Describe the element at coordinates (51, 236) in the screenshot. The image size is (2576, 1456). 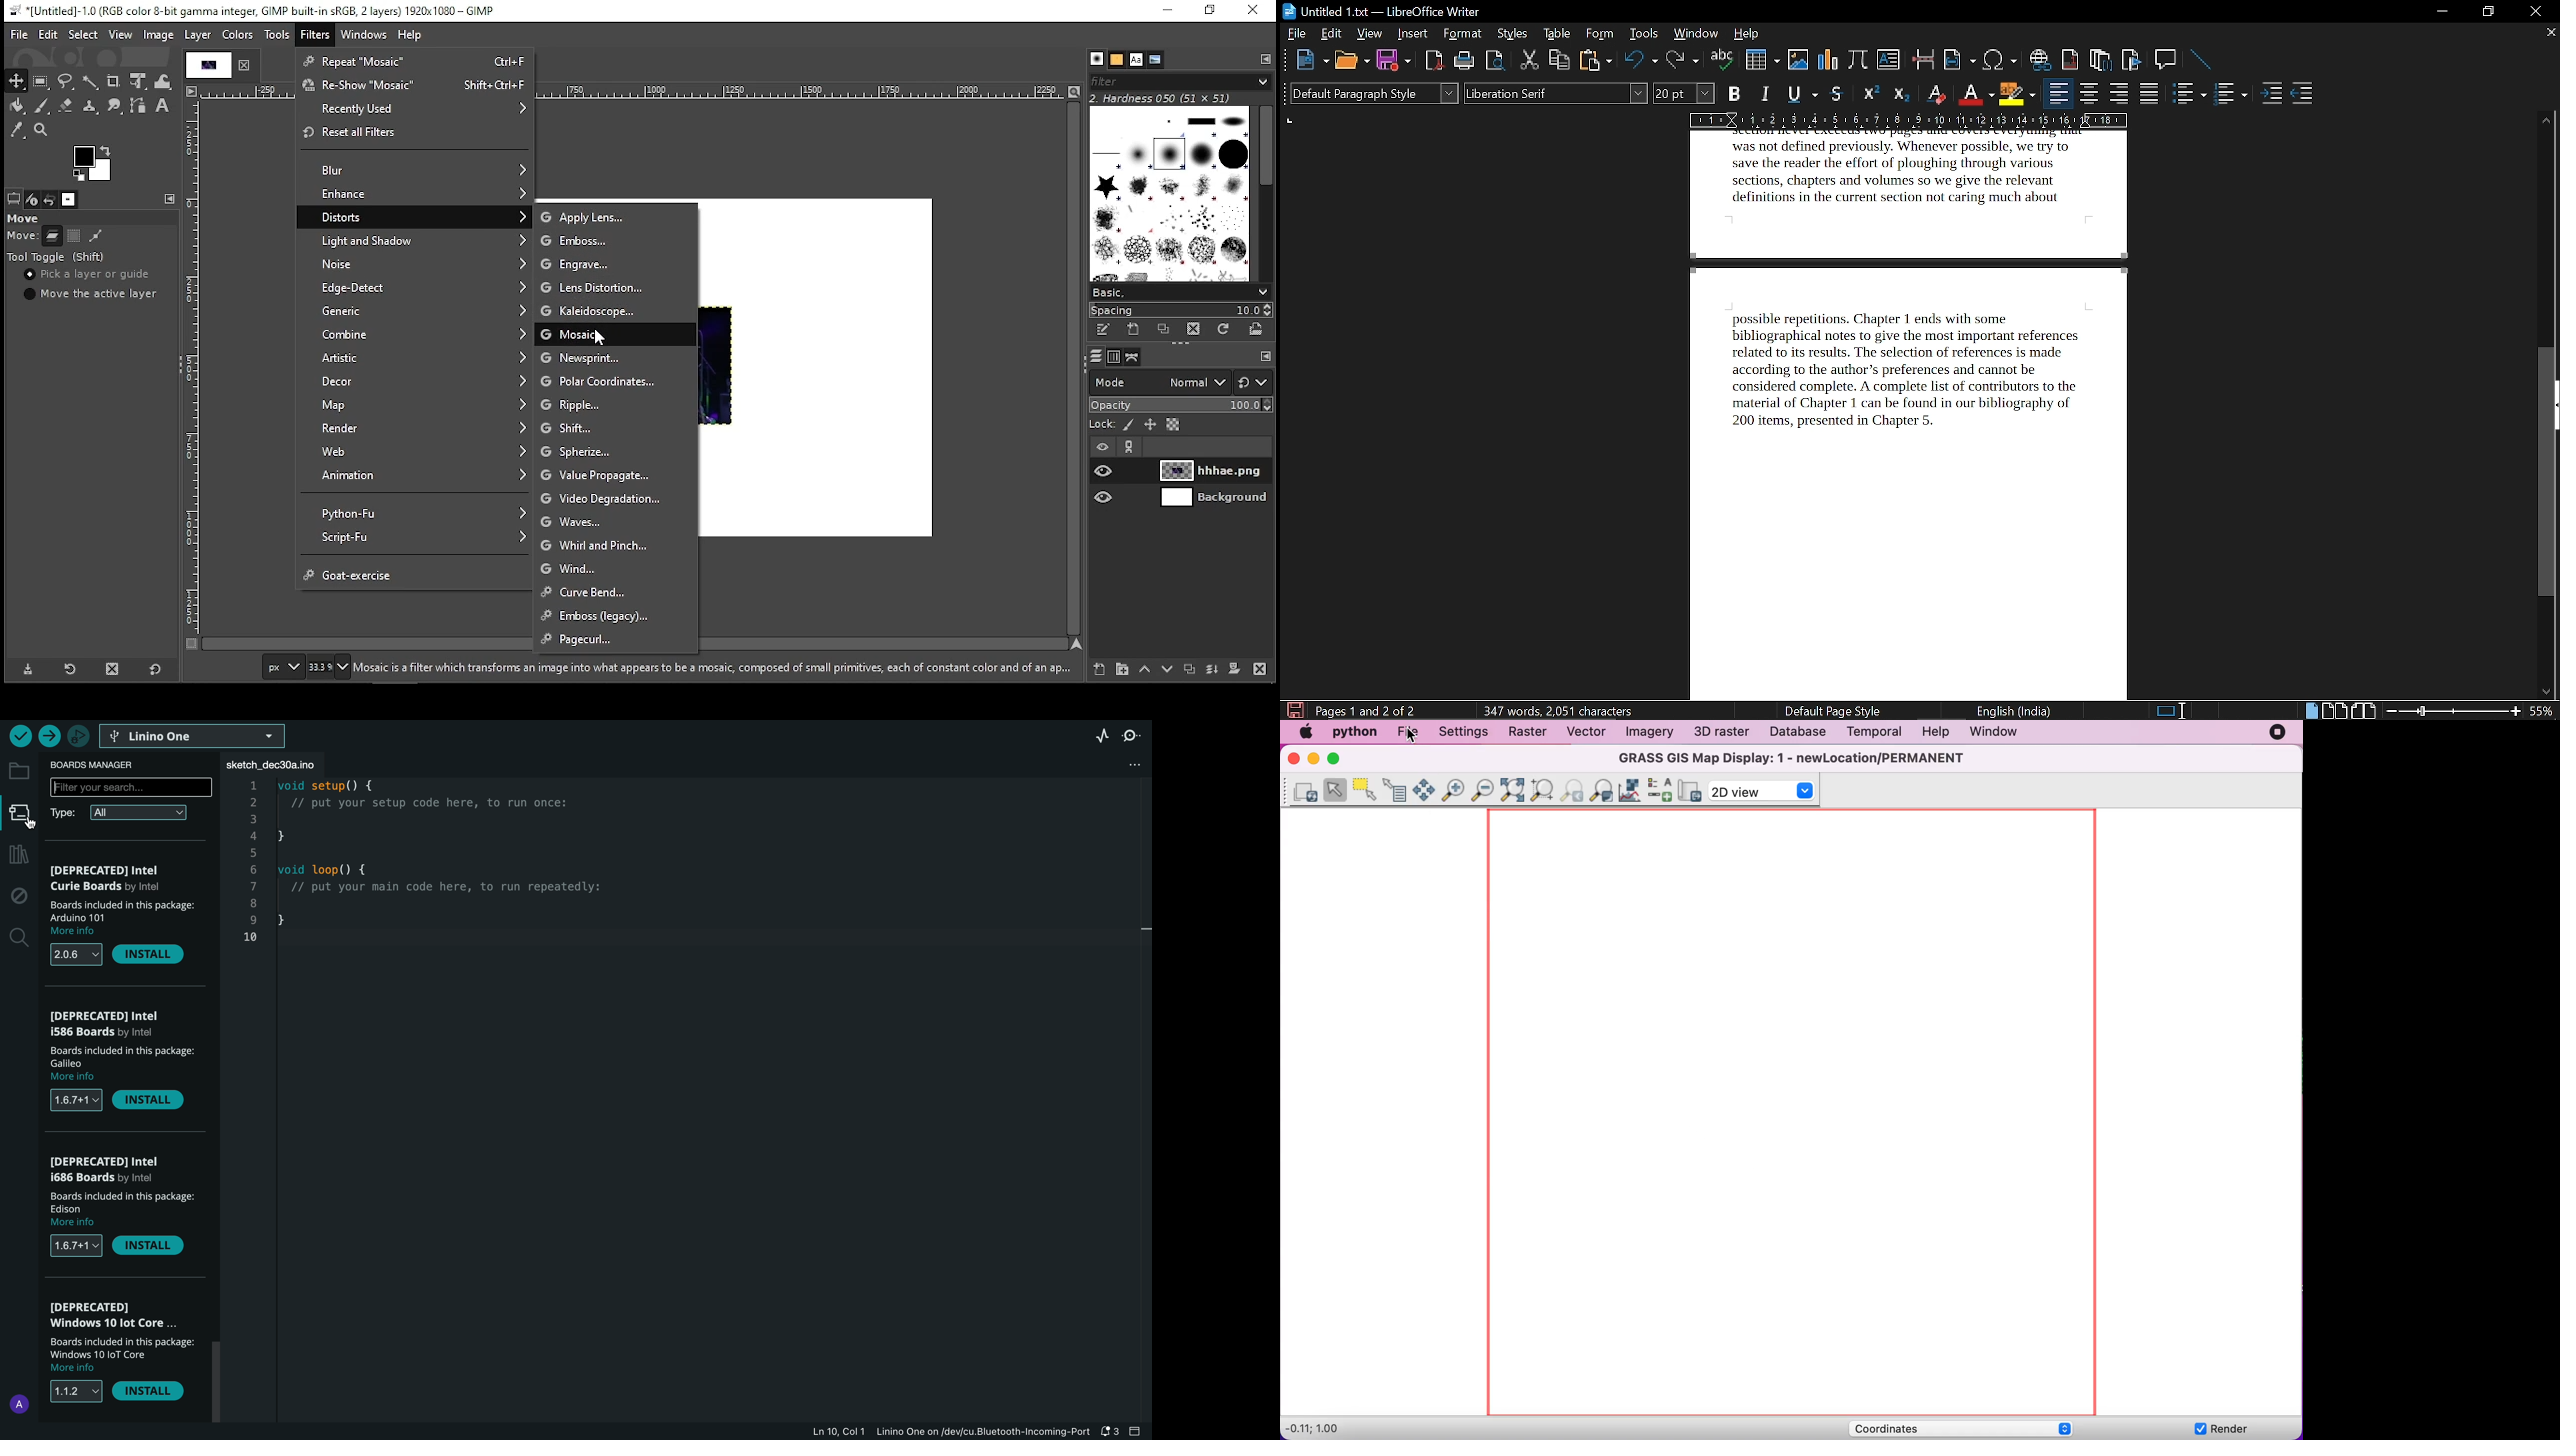
I see `move layers` at that location.